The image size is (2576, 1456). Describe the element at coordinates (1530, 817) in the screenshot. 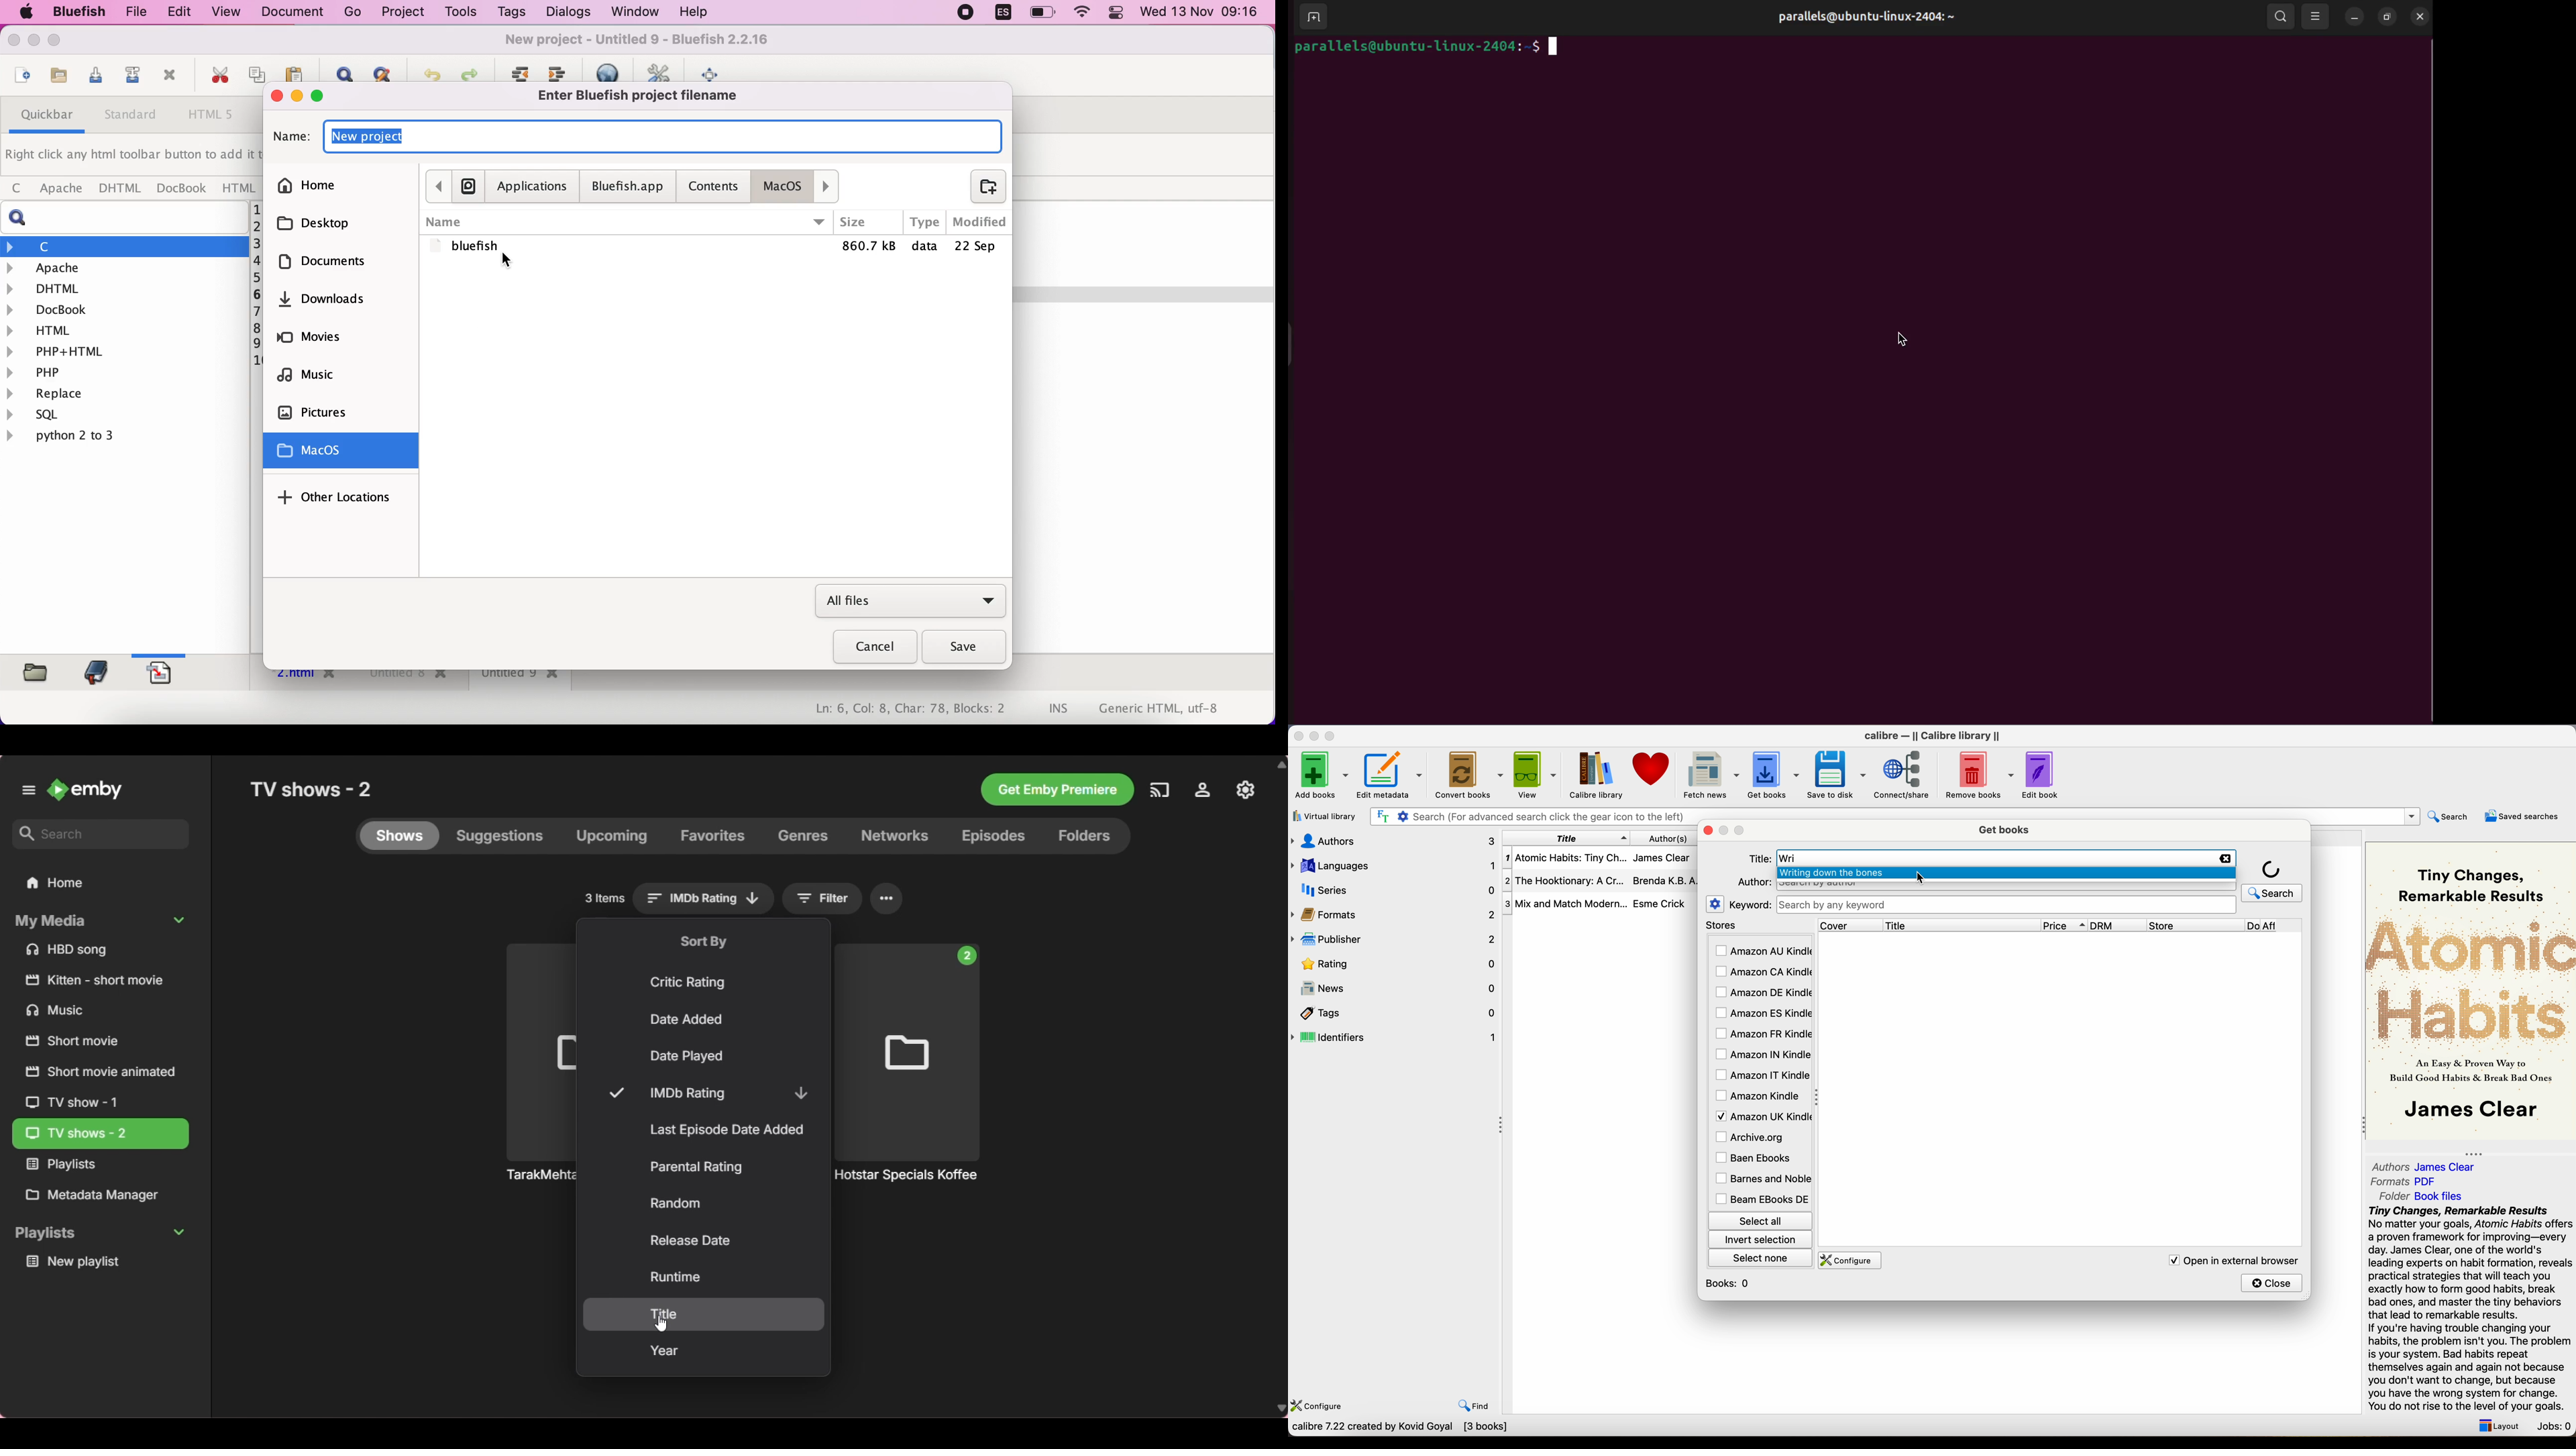

I see `search bar` at that location.